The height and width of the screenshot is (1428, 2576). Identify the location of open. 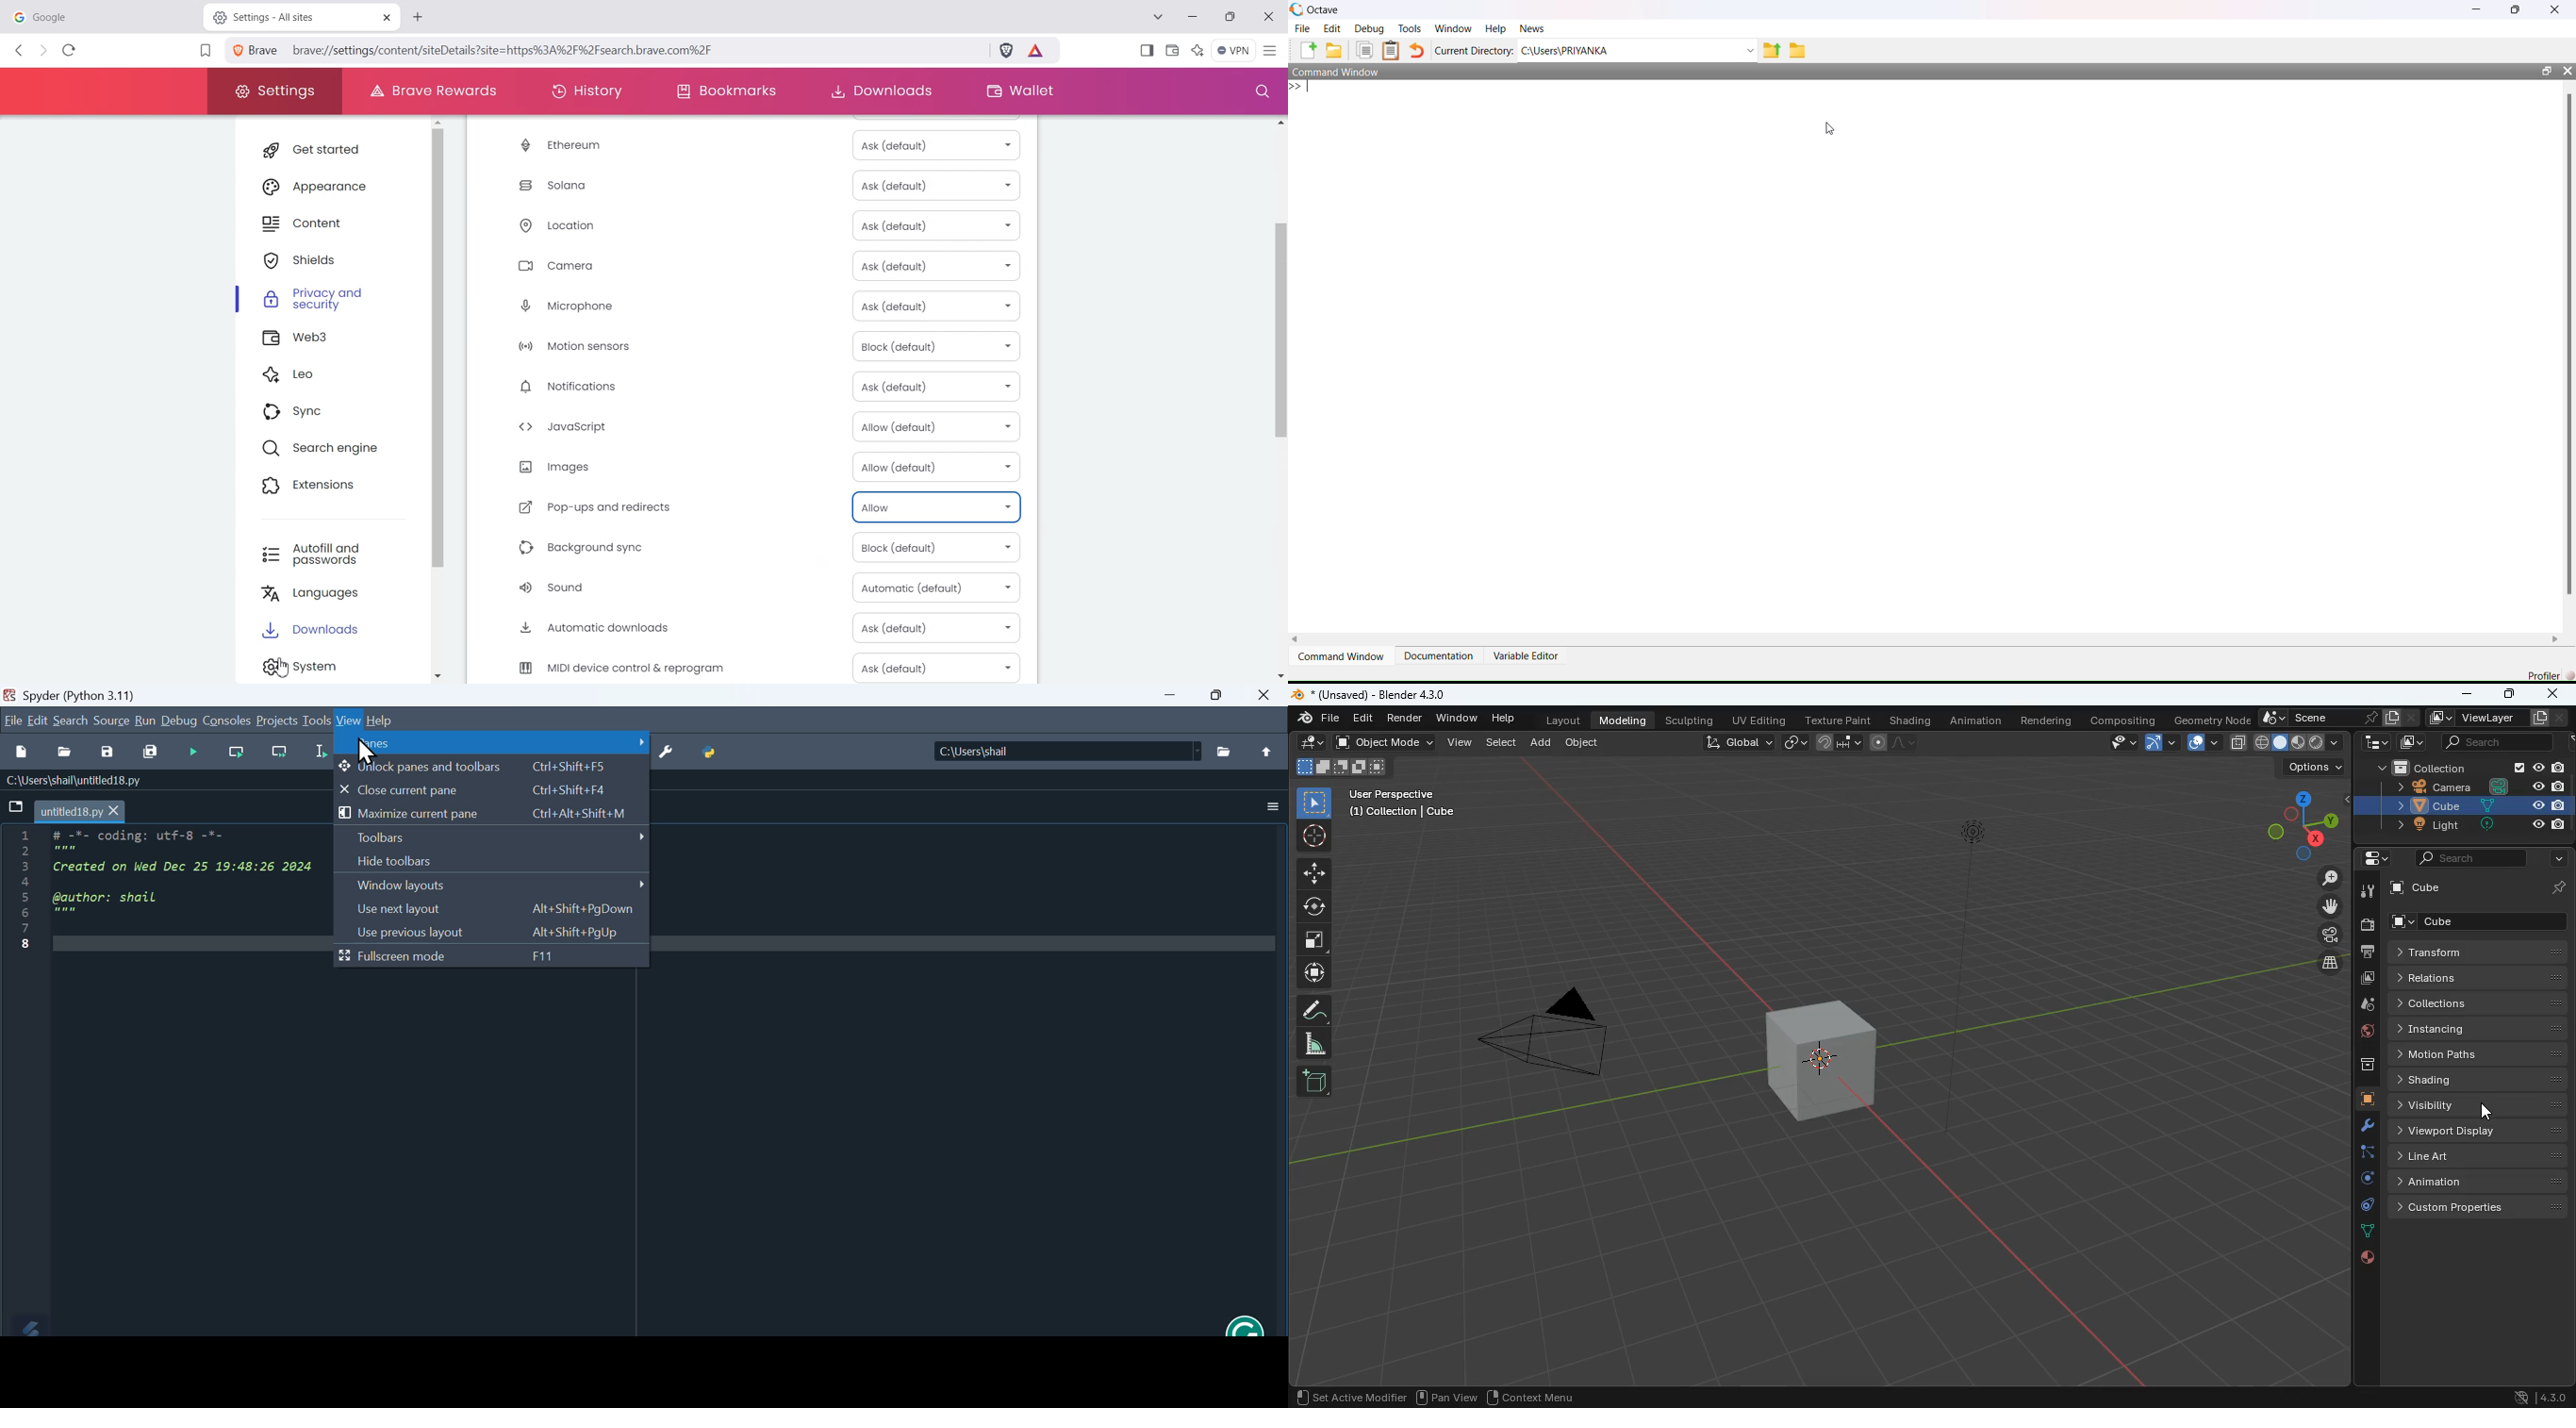
(64, 753).